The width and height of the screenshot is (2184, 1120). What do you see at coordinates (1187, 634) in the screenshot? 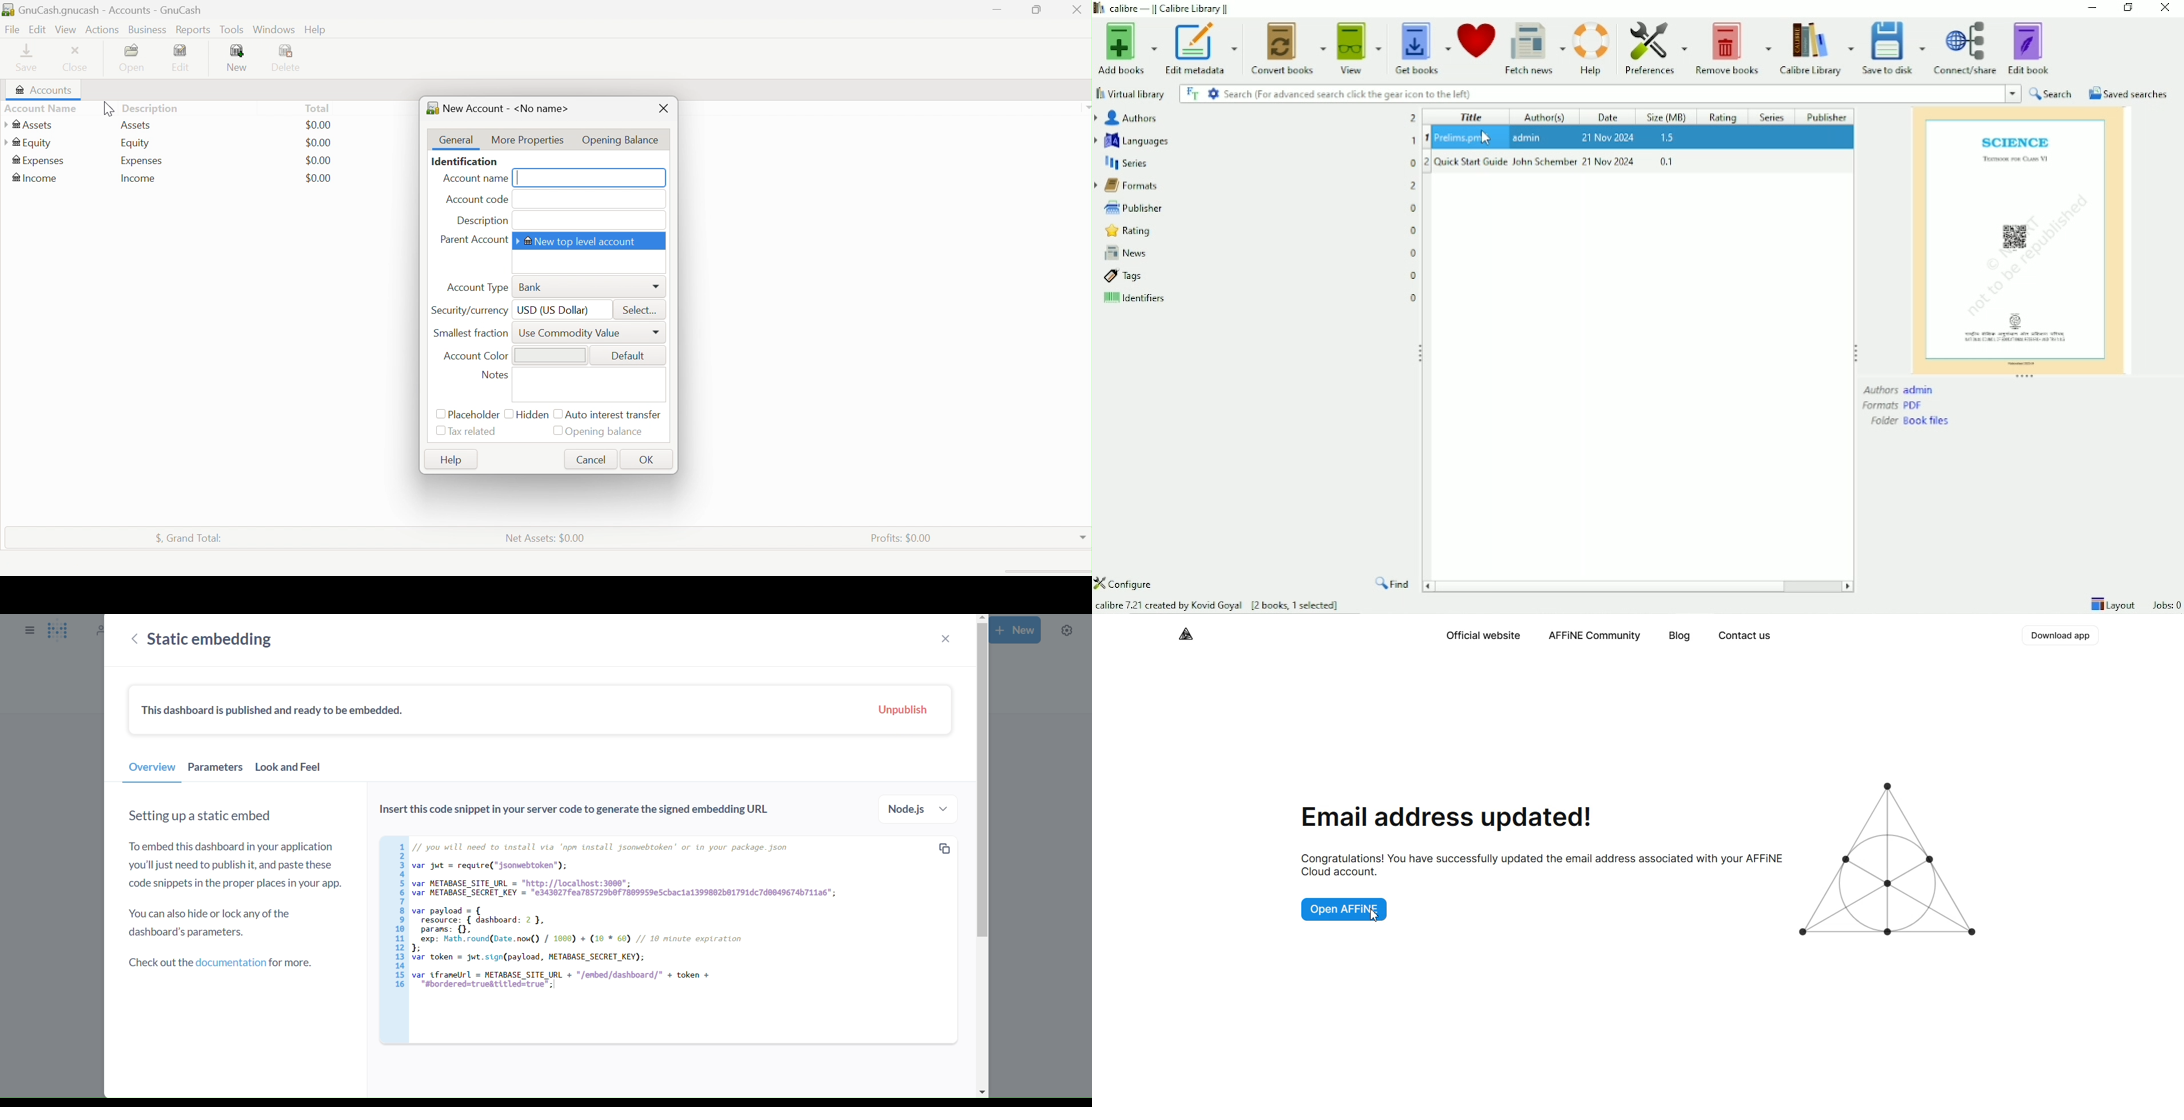
I see `Logo` at bounding box center [1187, 634].